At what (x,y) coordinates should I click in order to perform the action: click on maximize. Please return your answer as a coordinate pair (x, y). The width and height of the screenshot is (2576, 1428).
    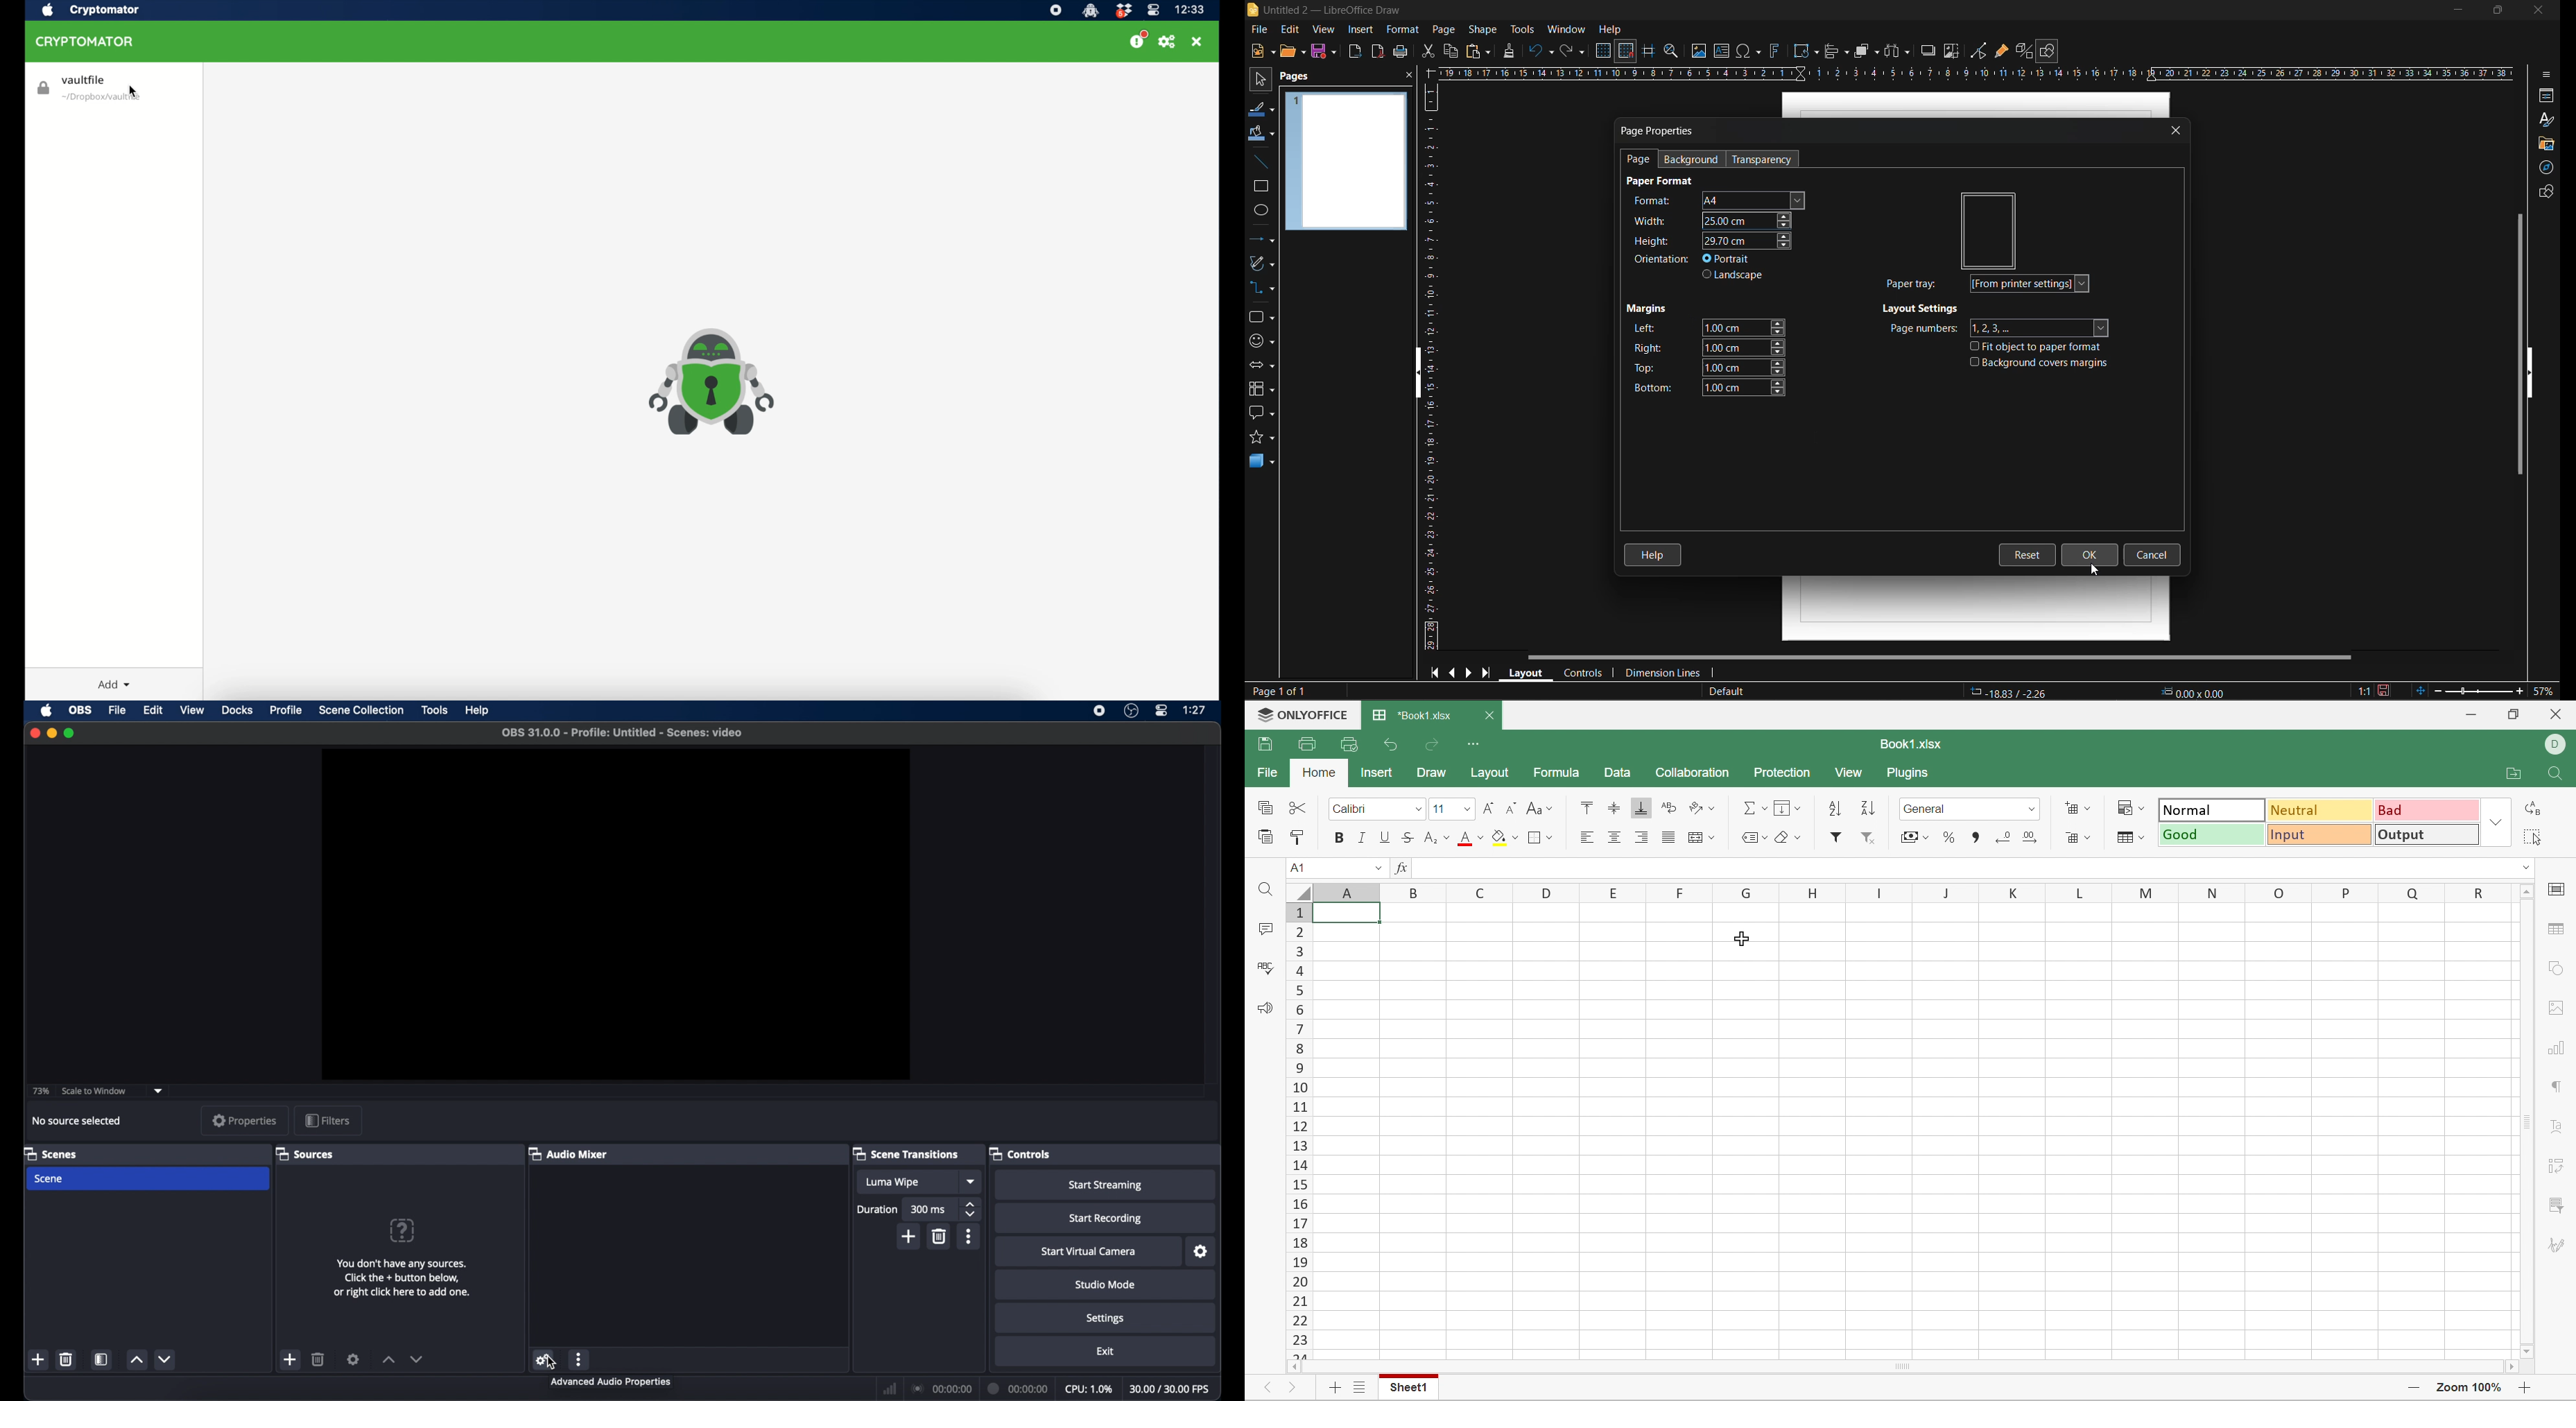
    Looking at the image, I should click on (71, 733).